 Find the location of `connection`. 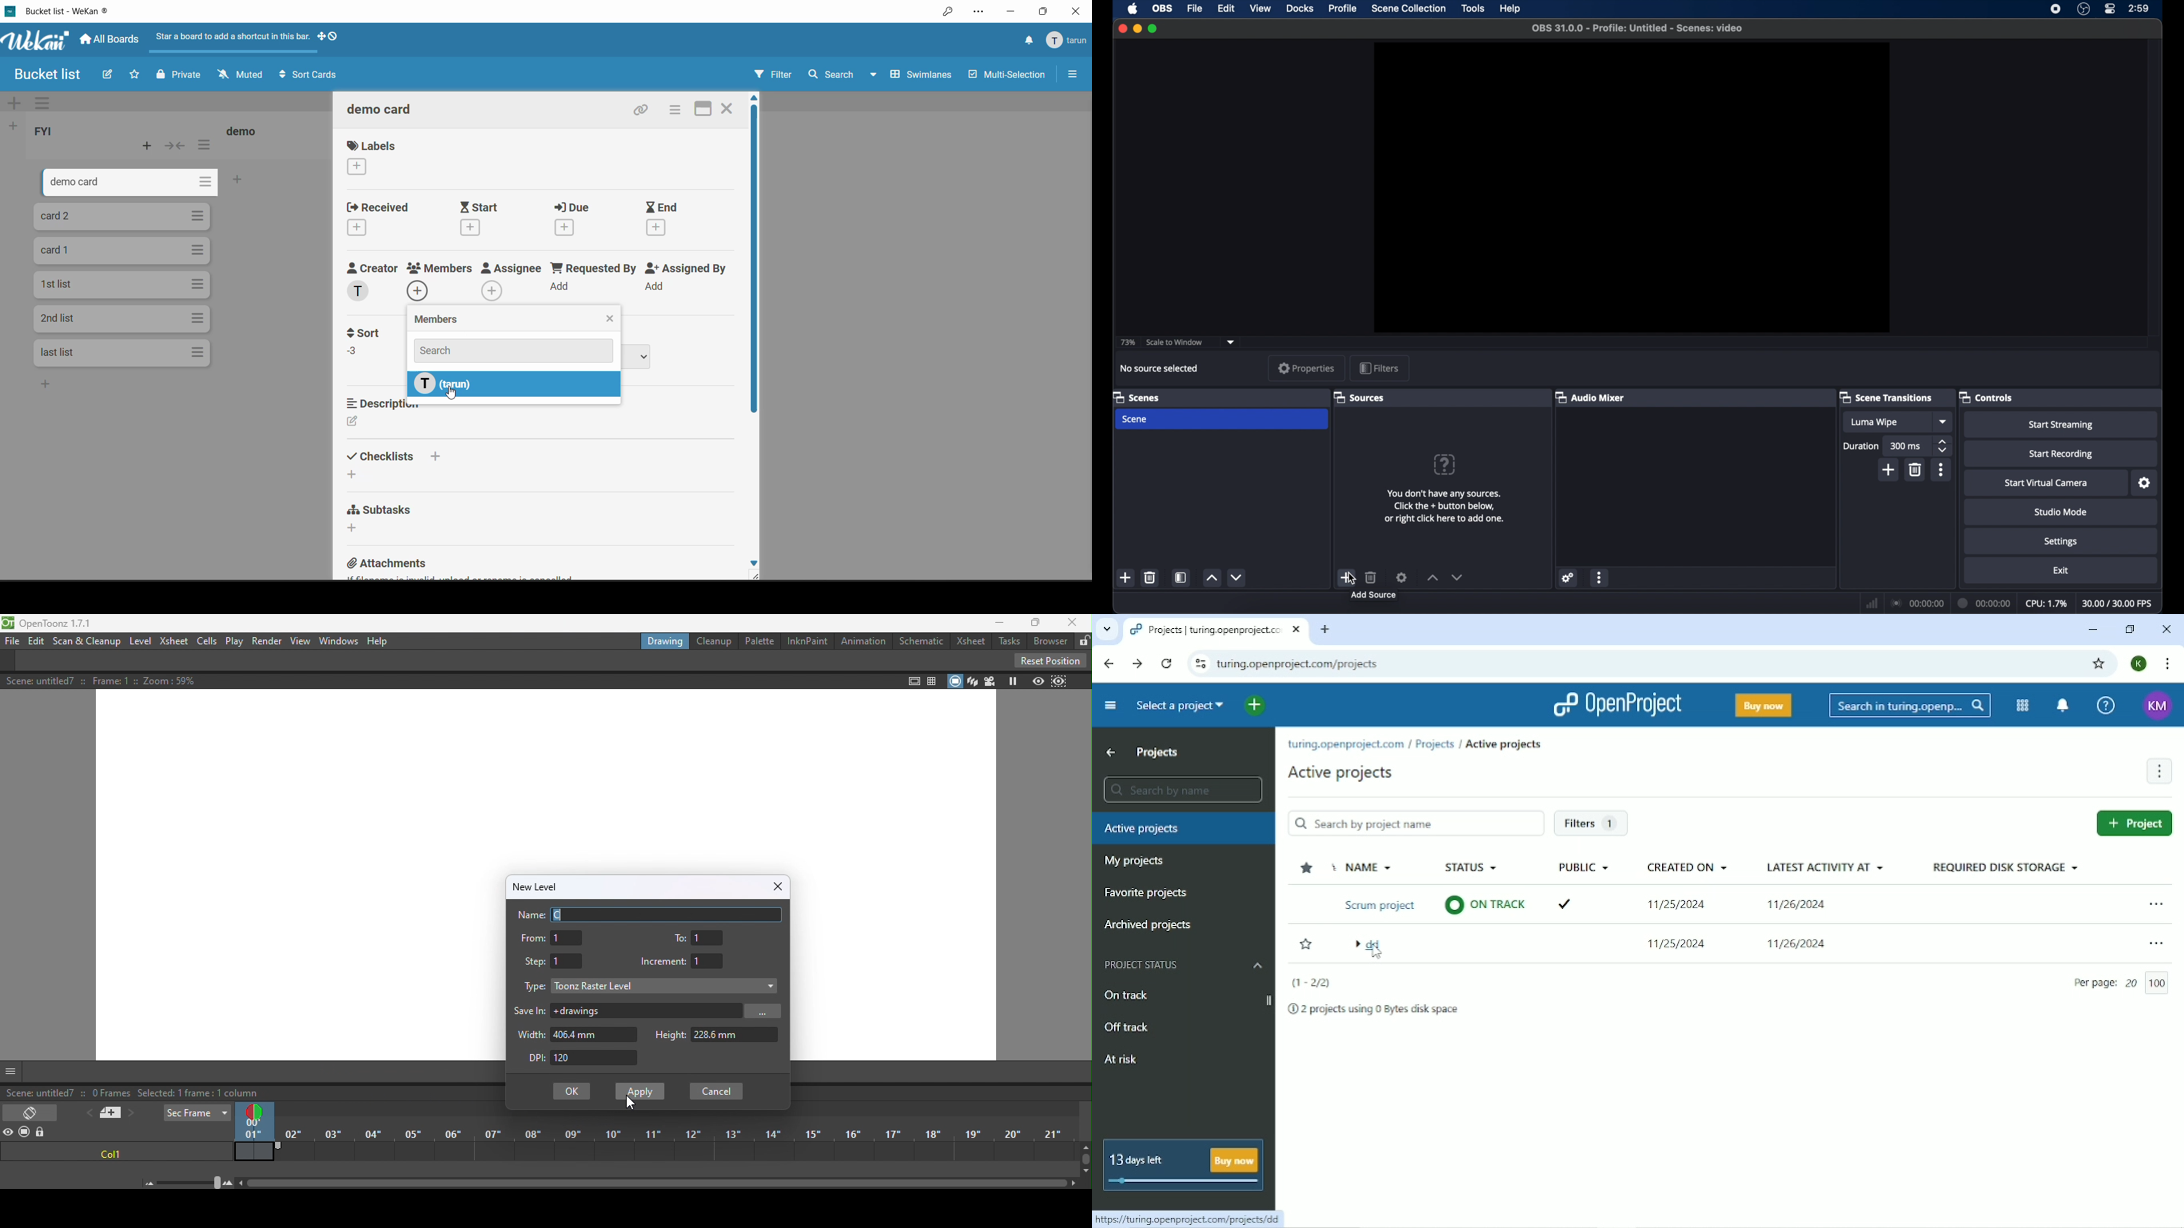

connection is located at coordinates (1917, 604).